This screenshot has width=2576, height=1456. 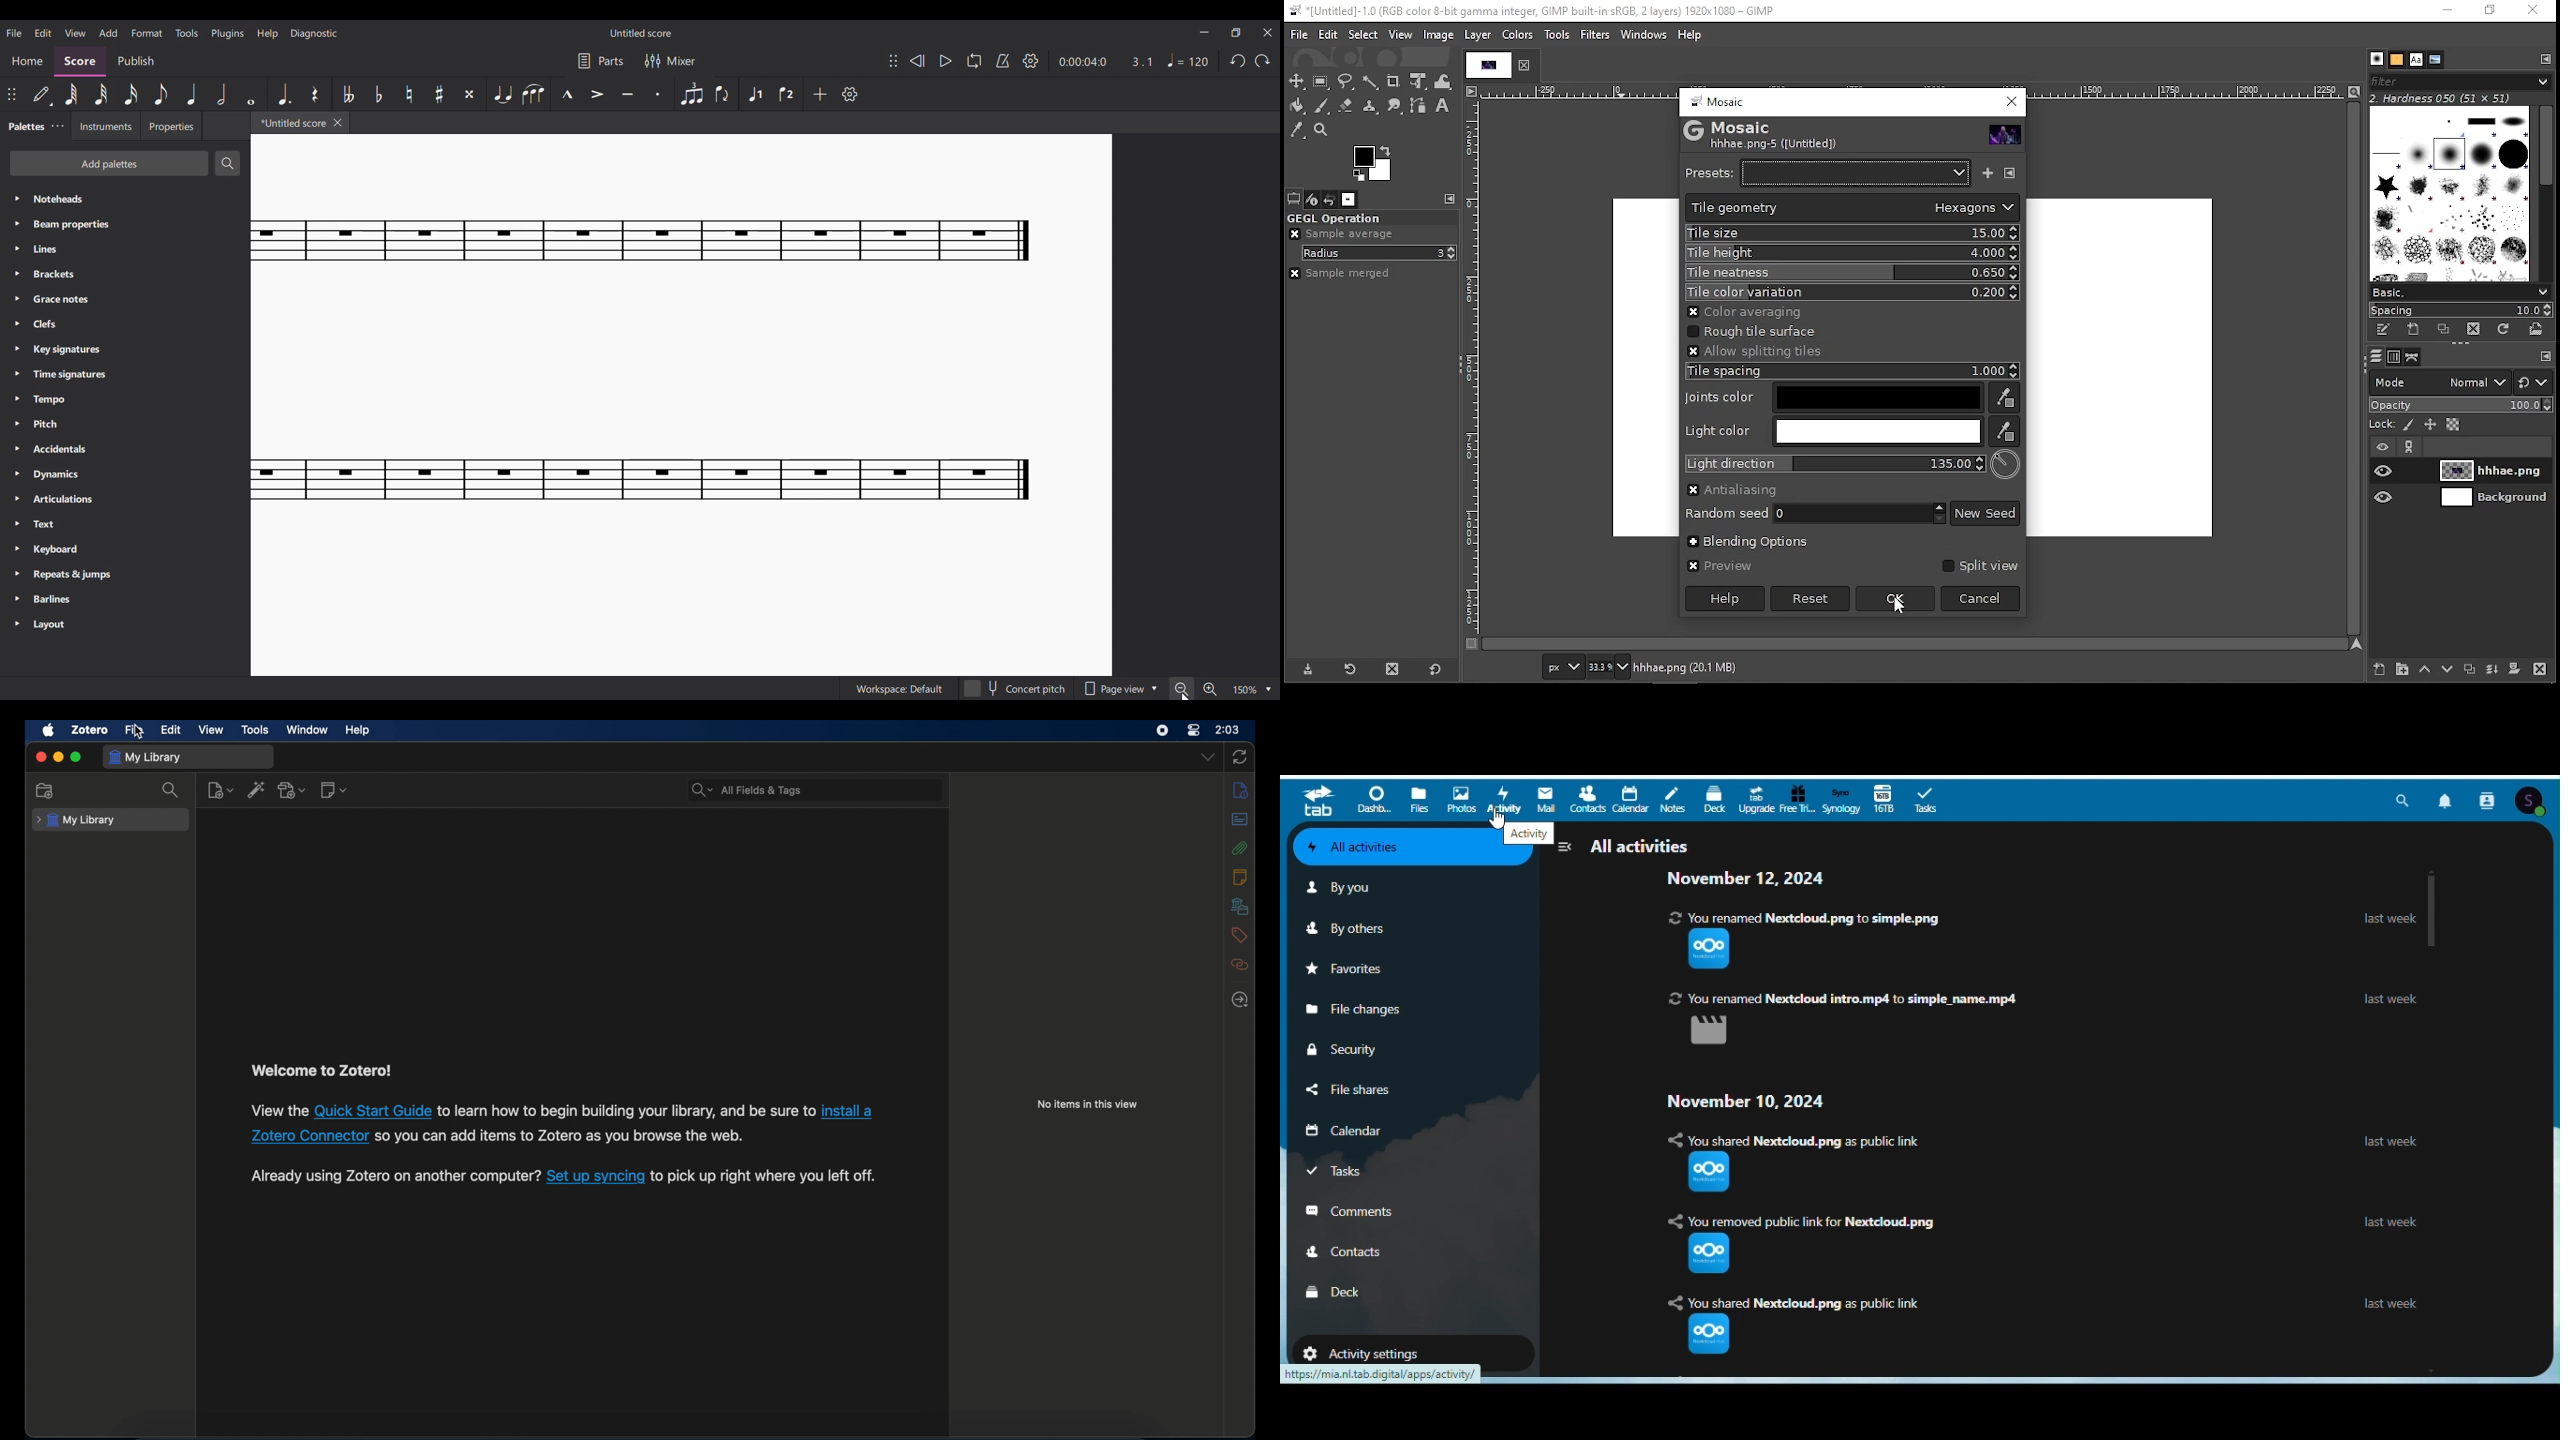 What do you see at coordinates (2532, 800) in the screenshot?
I see `Account icon` at bounding box center [2532, 800].